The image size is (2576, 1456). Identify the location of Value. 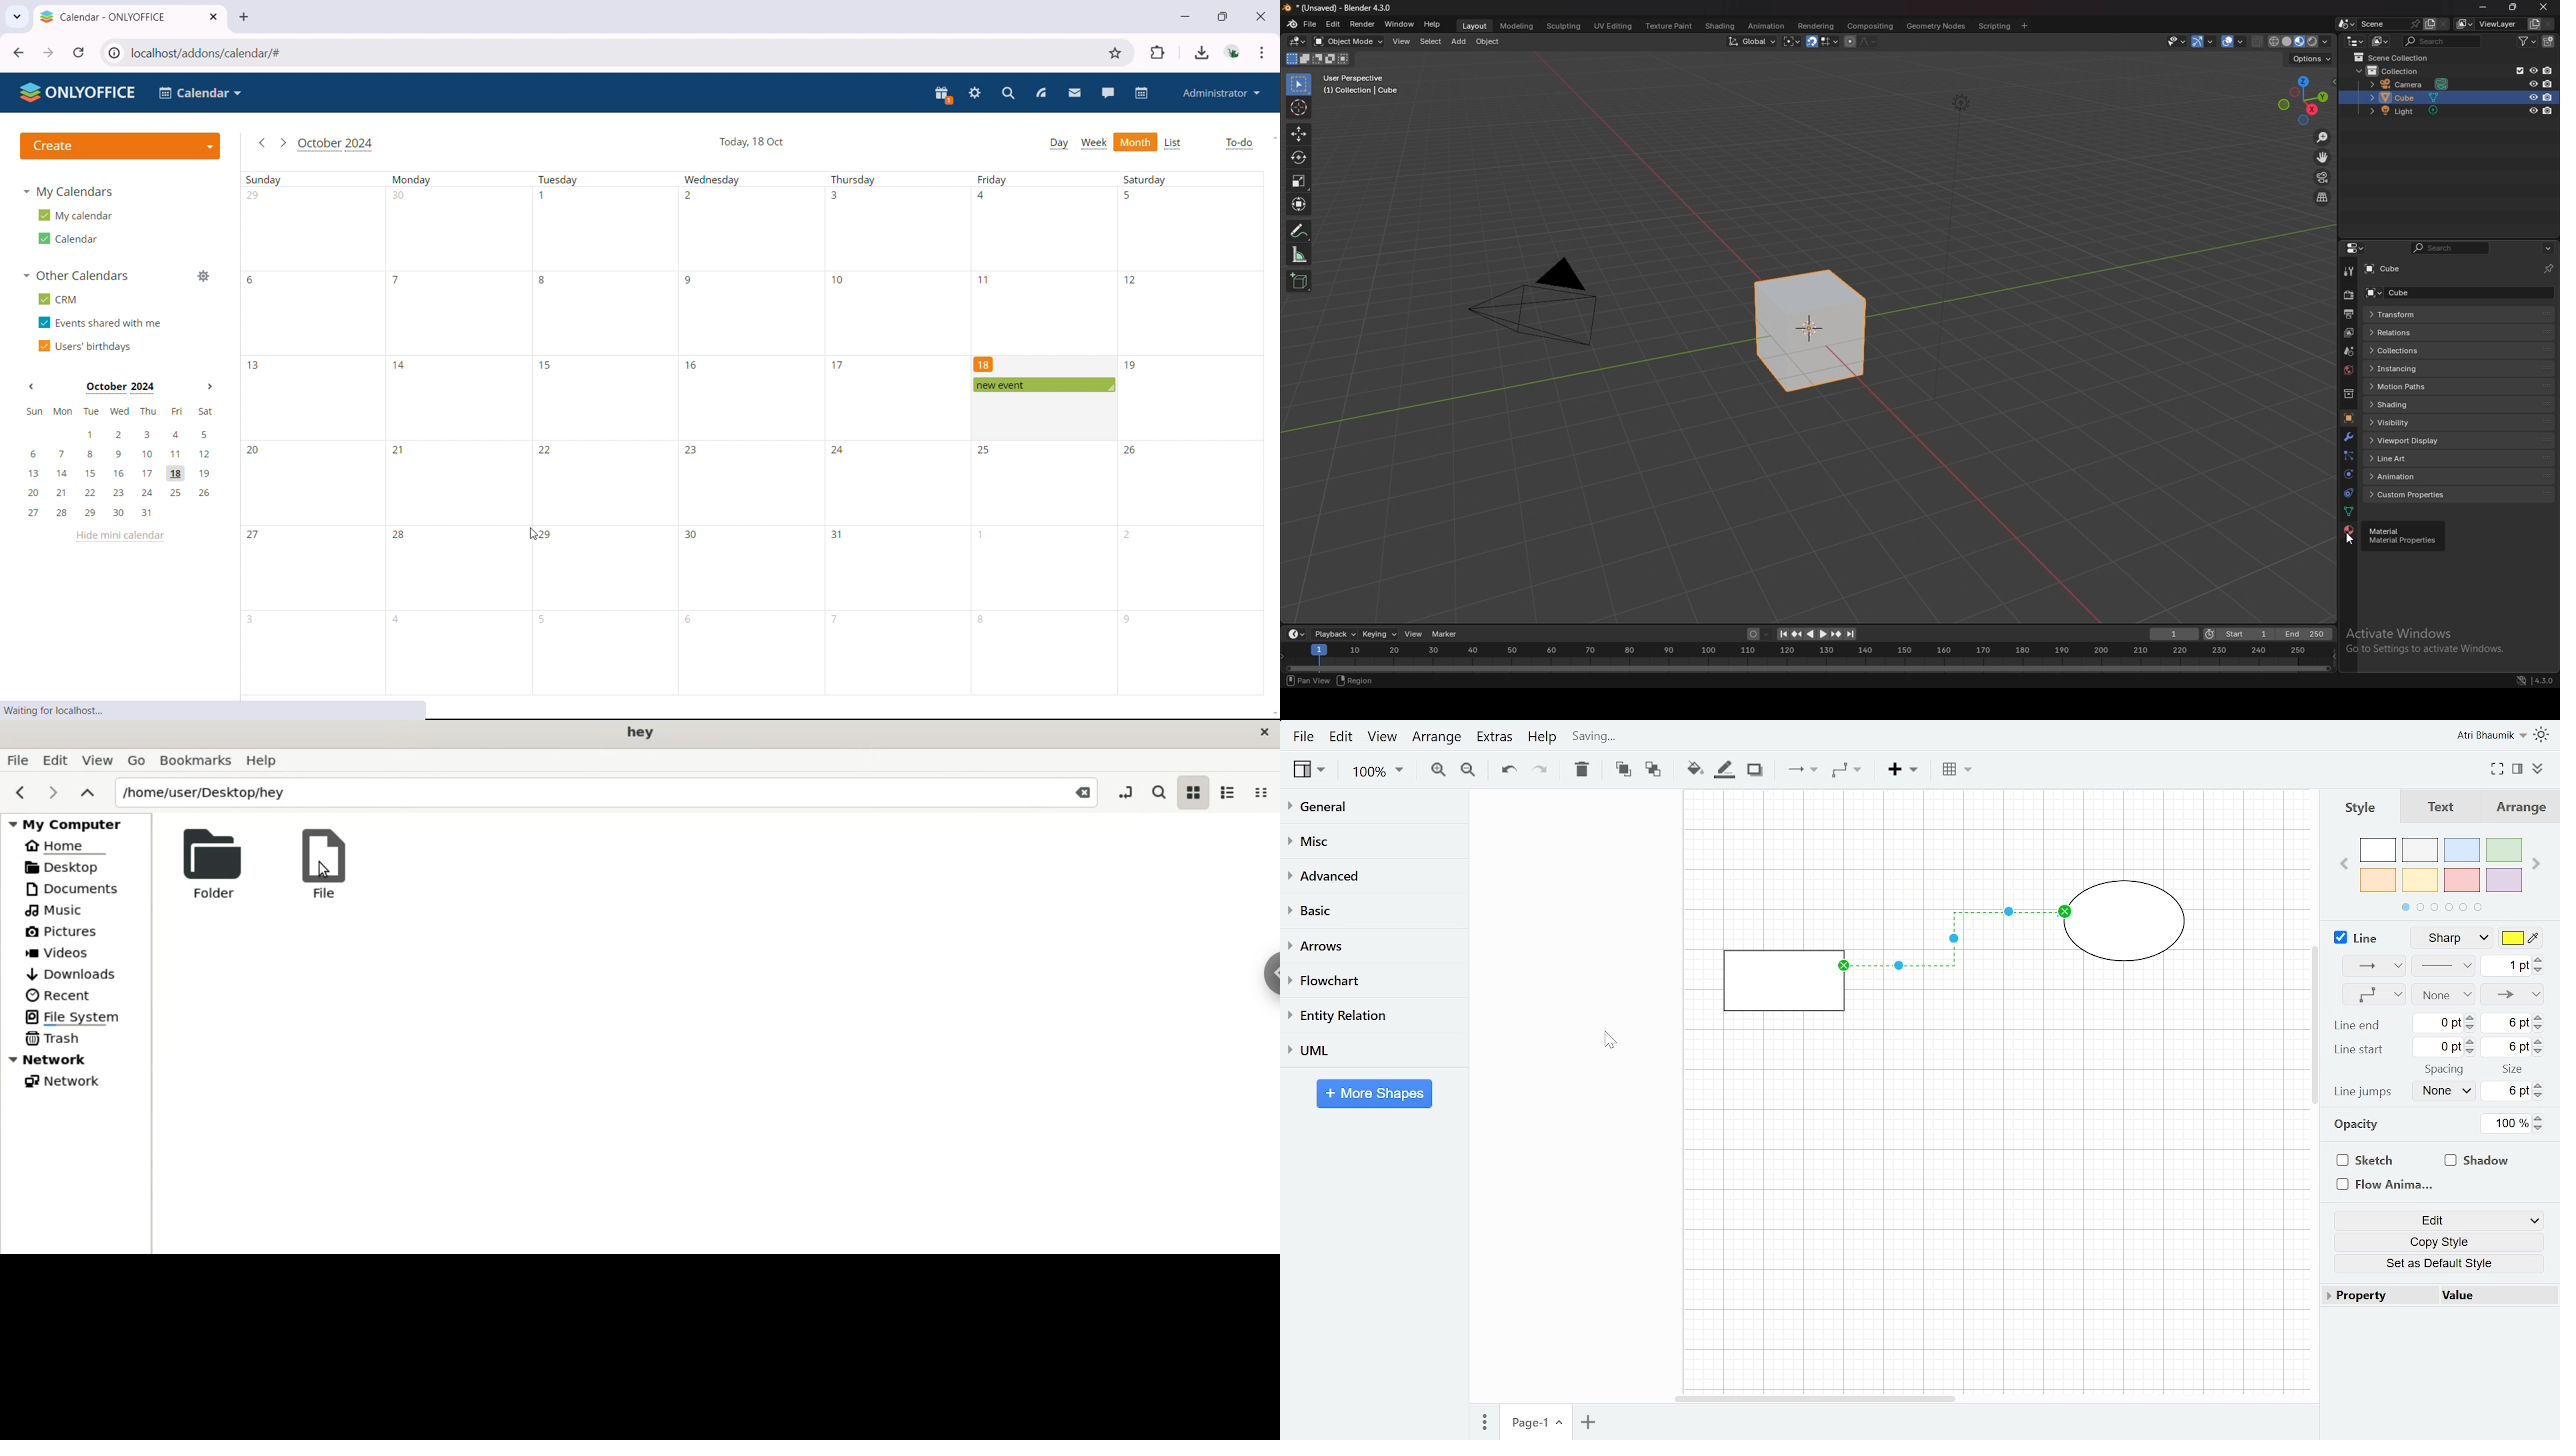
(2497, 1296).